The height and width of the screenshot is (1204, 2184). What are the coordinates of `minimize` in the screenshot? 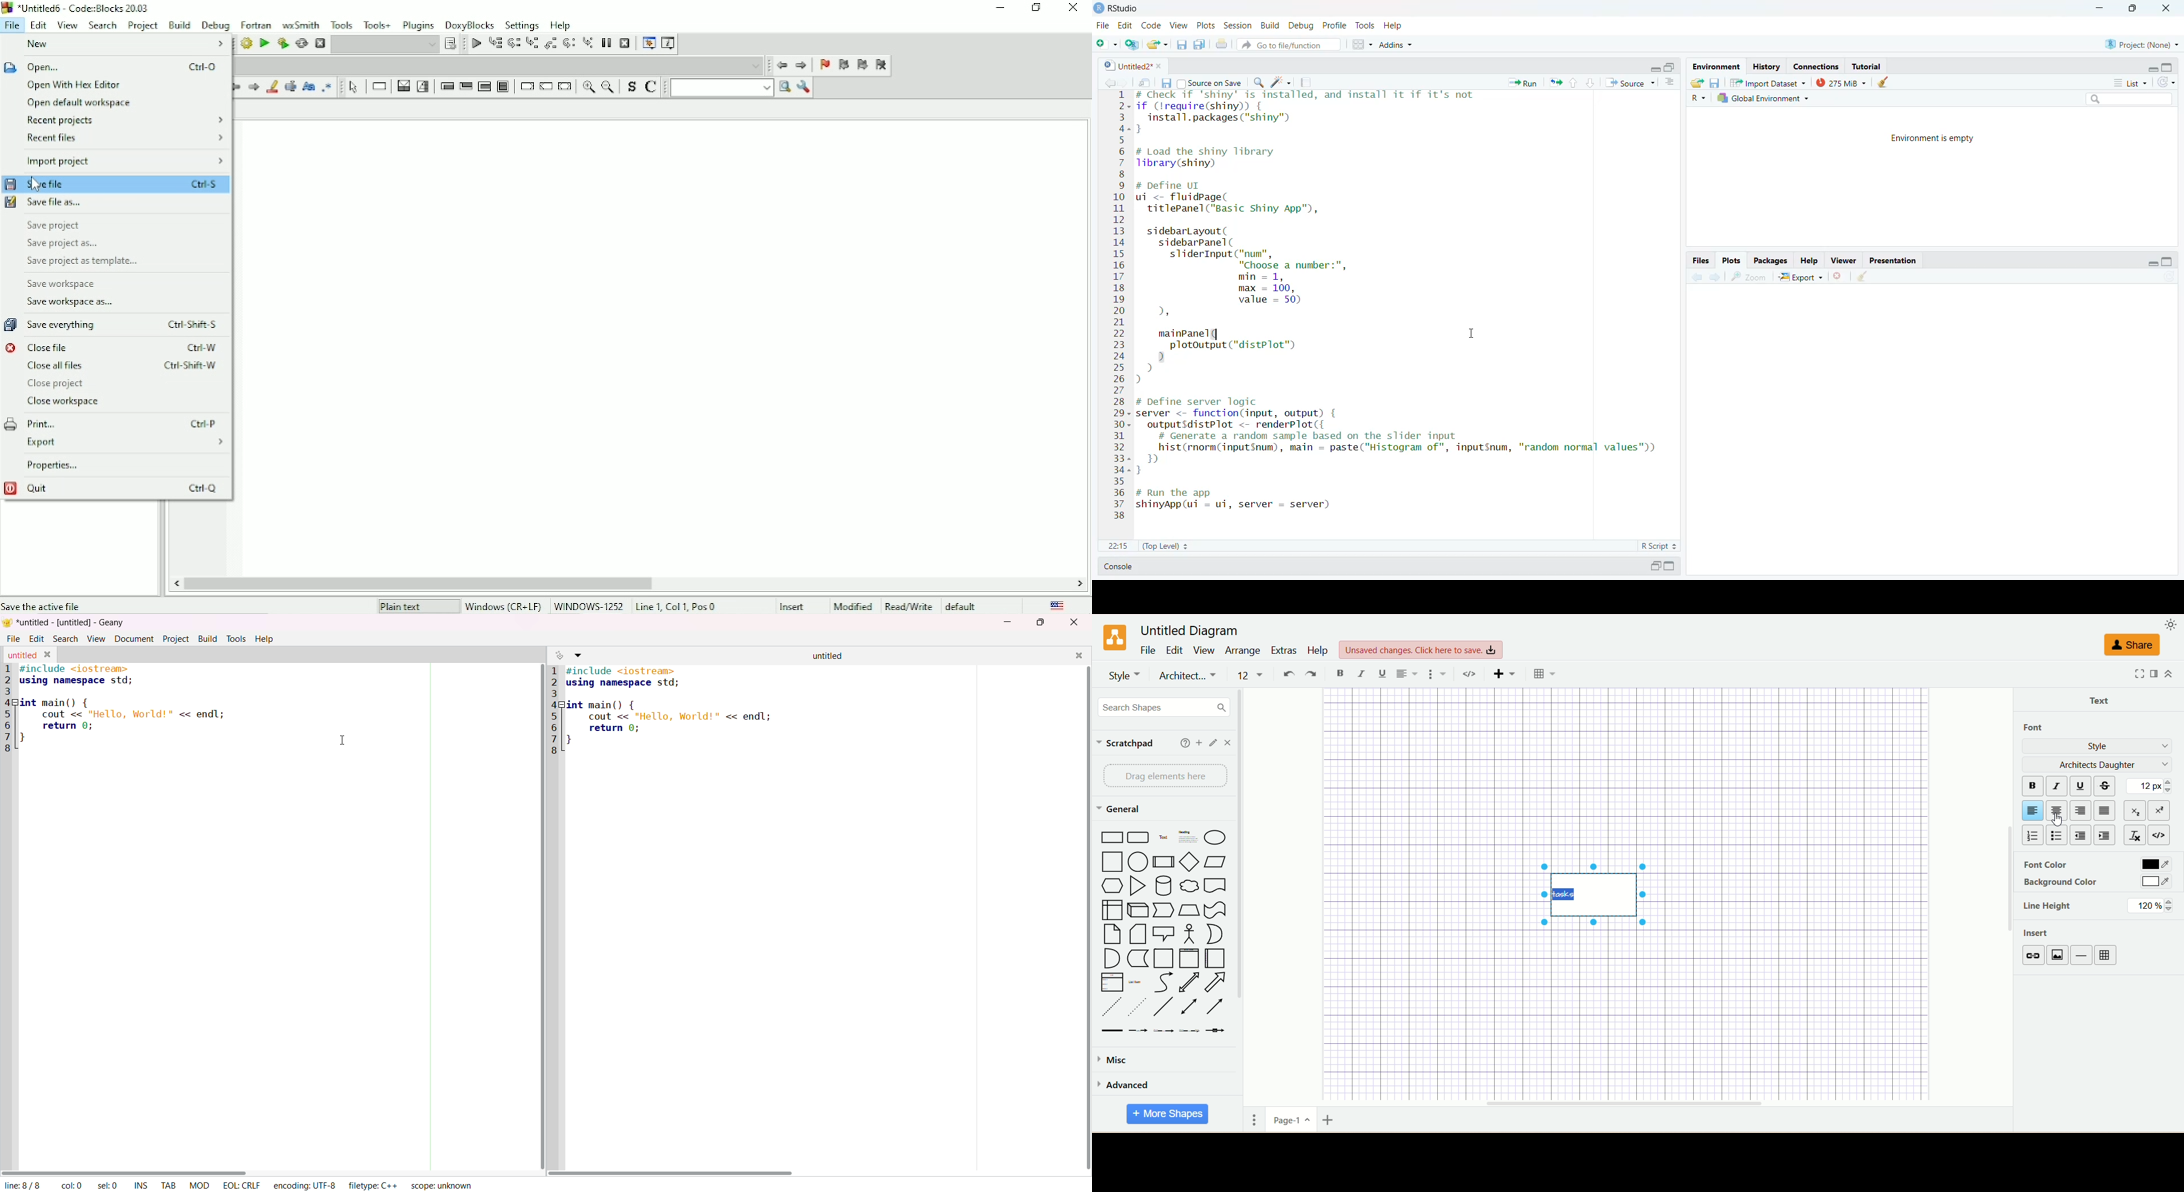 It's located at (2153, 263).